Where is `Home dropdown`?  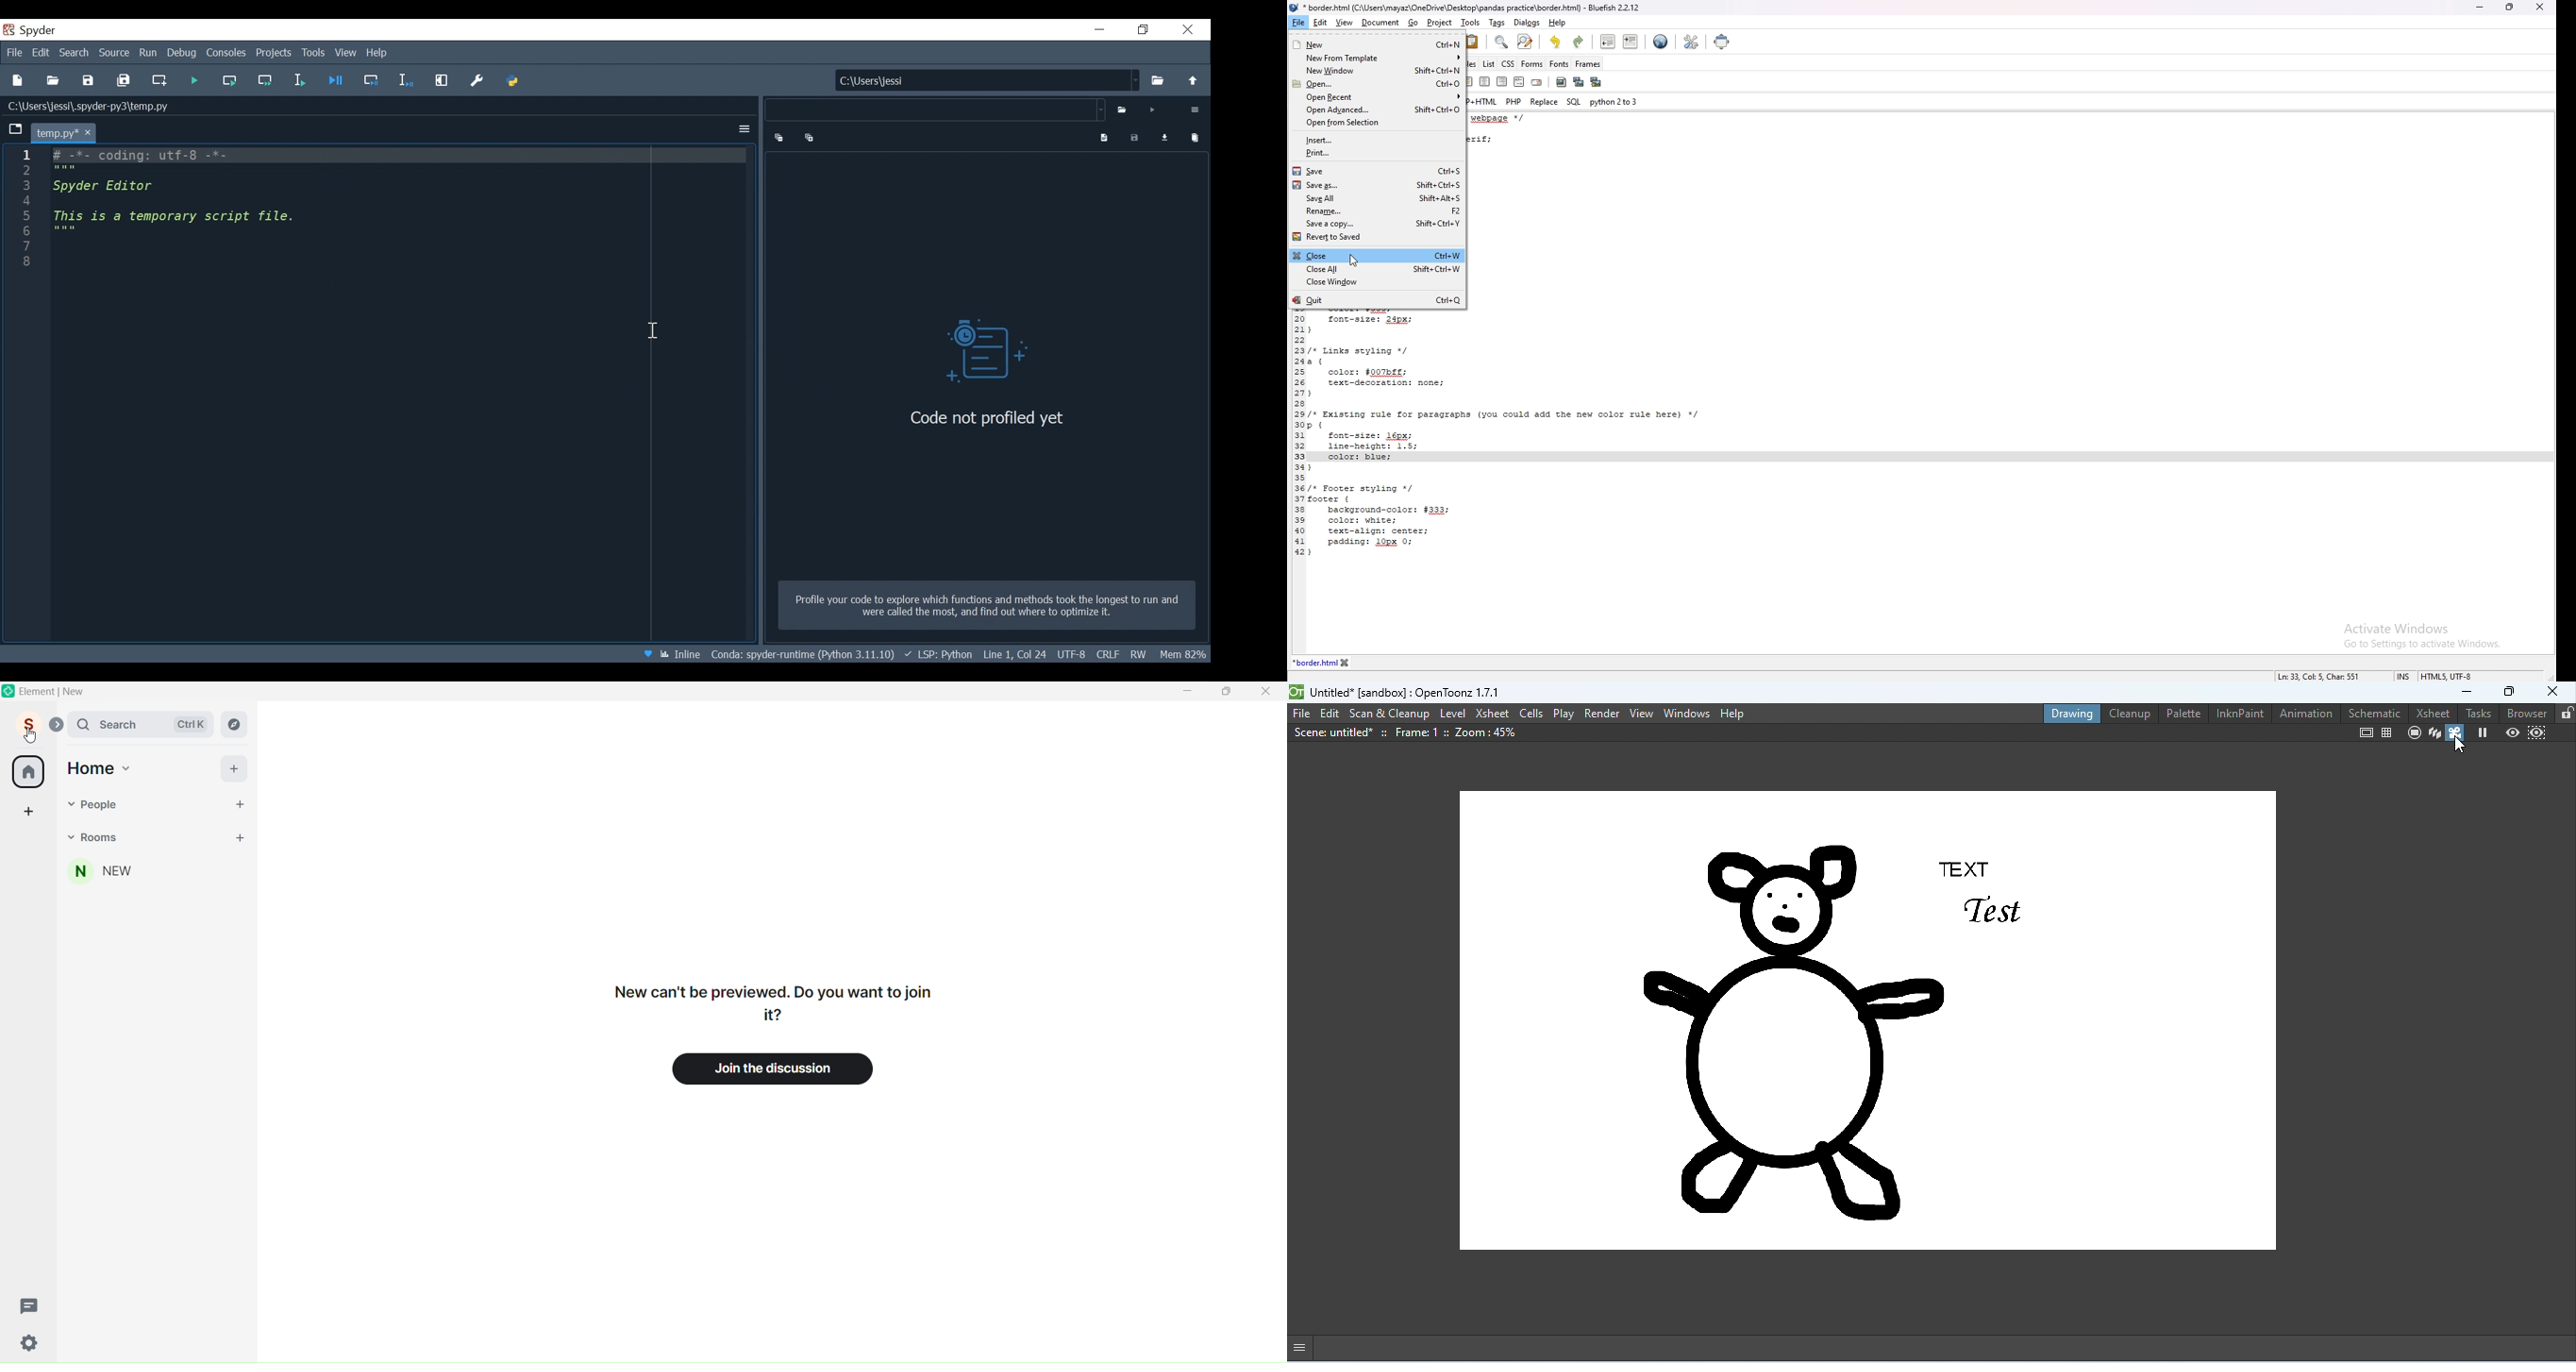 Home dropdown is located at coordinates (127, 767).